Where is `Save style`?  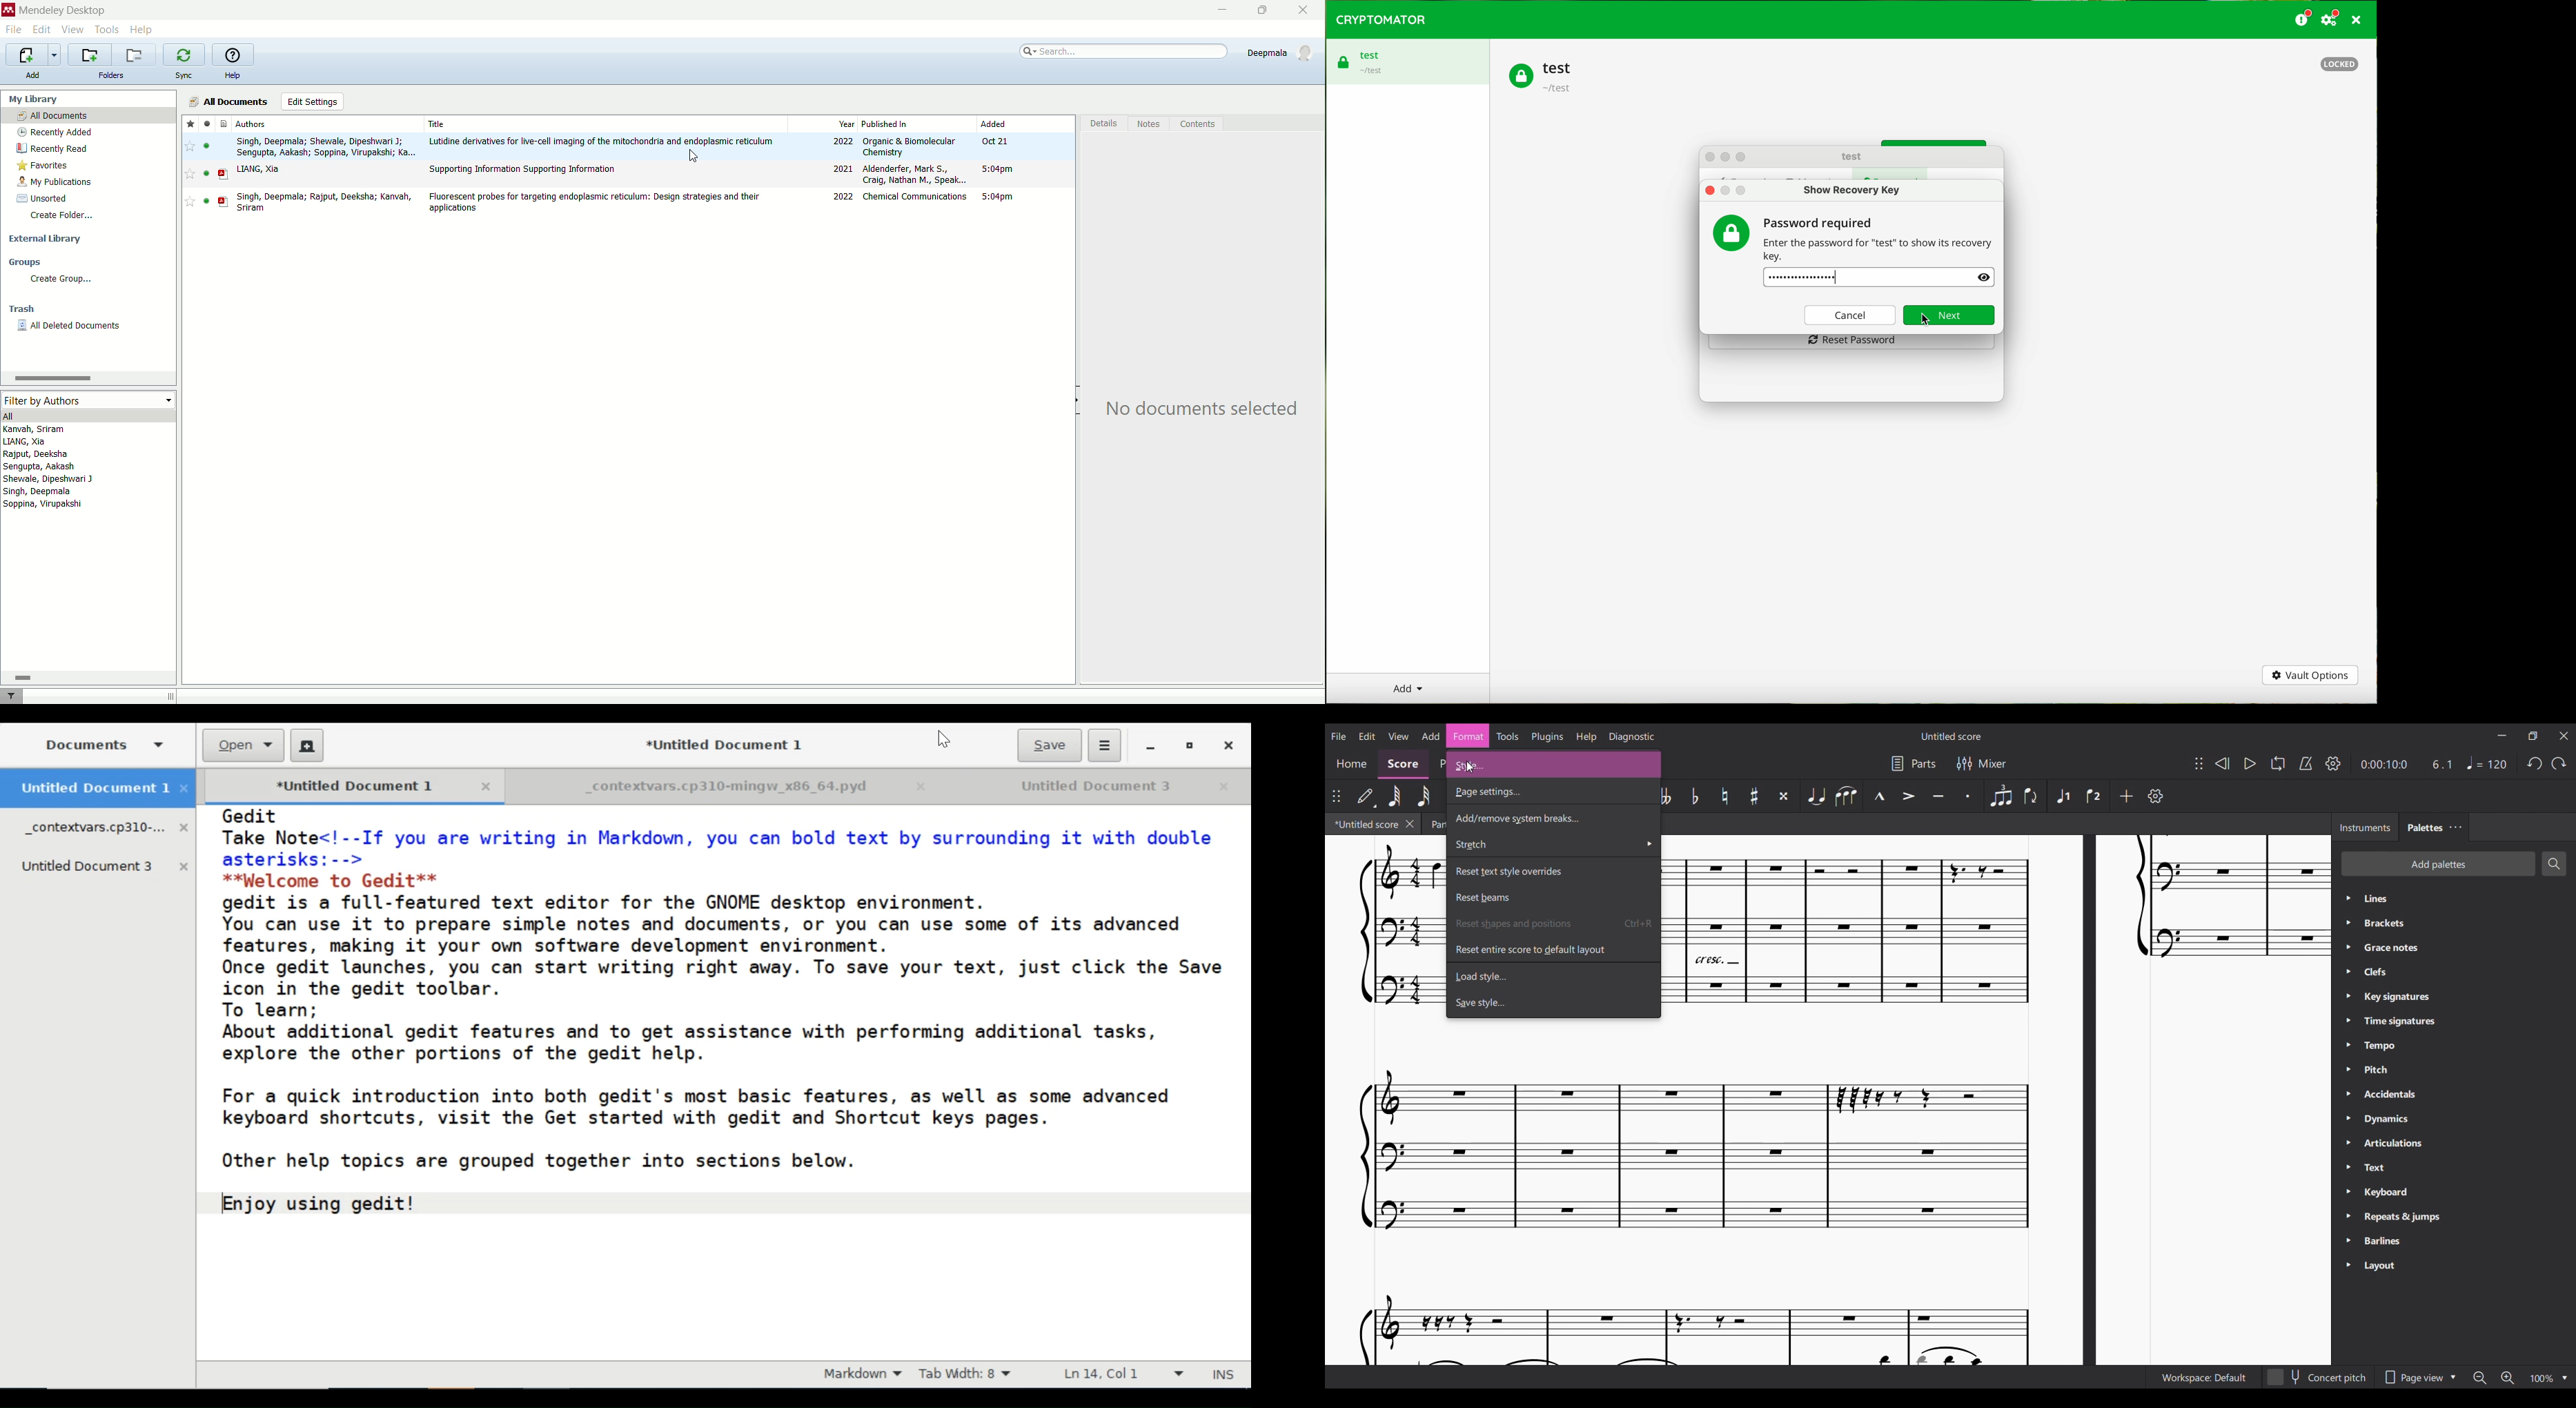
Save style is located at coordinates (1552, 1003).